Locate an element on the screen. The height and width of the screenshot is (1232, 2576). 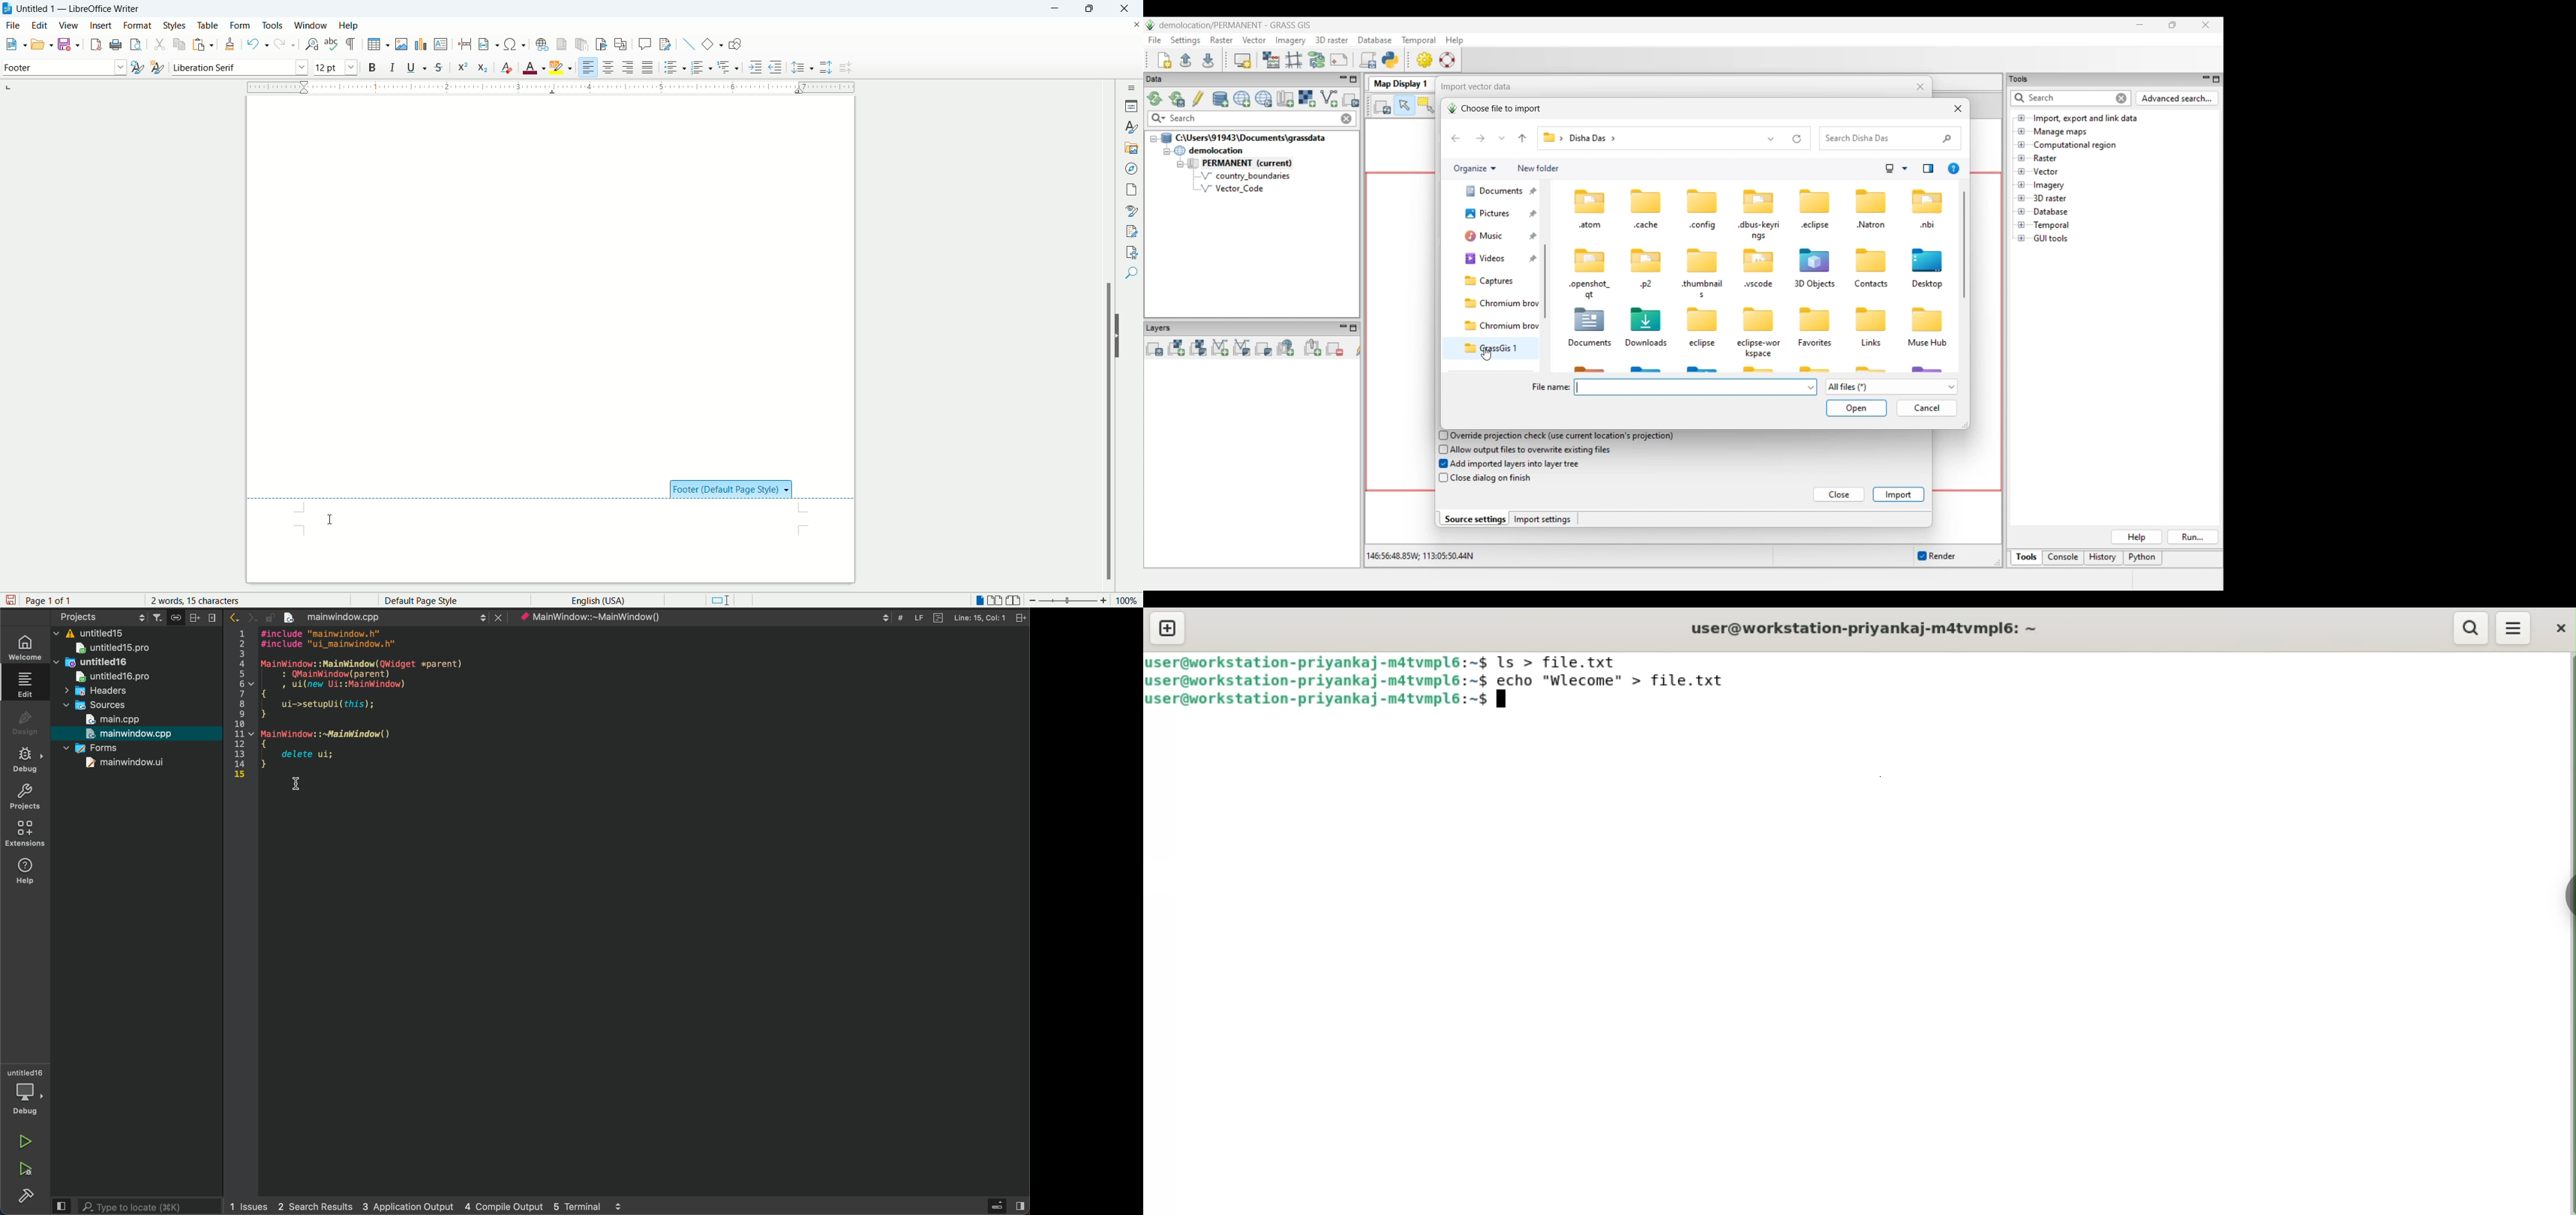
sources is located at coordinates (101, 706).